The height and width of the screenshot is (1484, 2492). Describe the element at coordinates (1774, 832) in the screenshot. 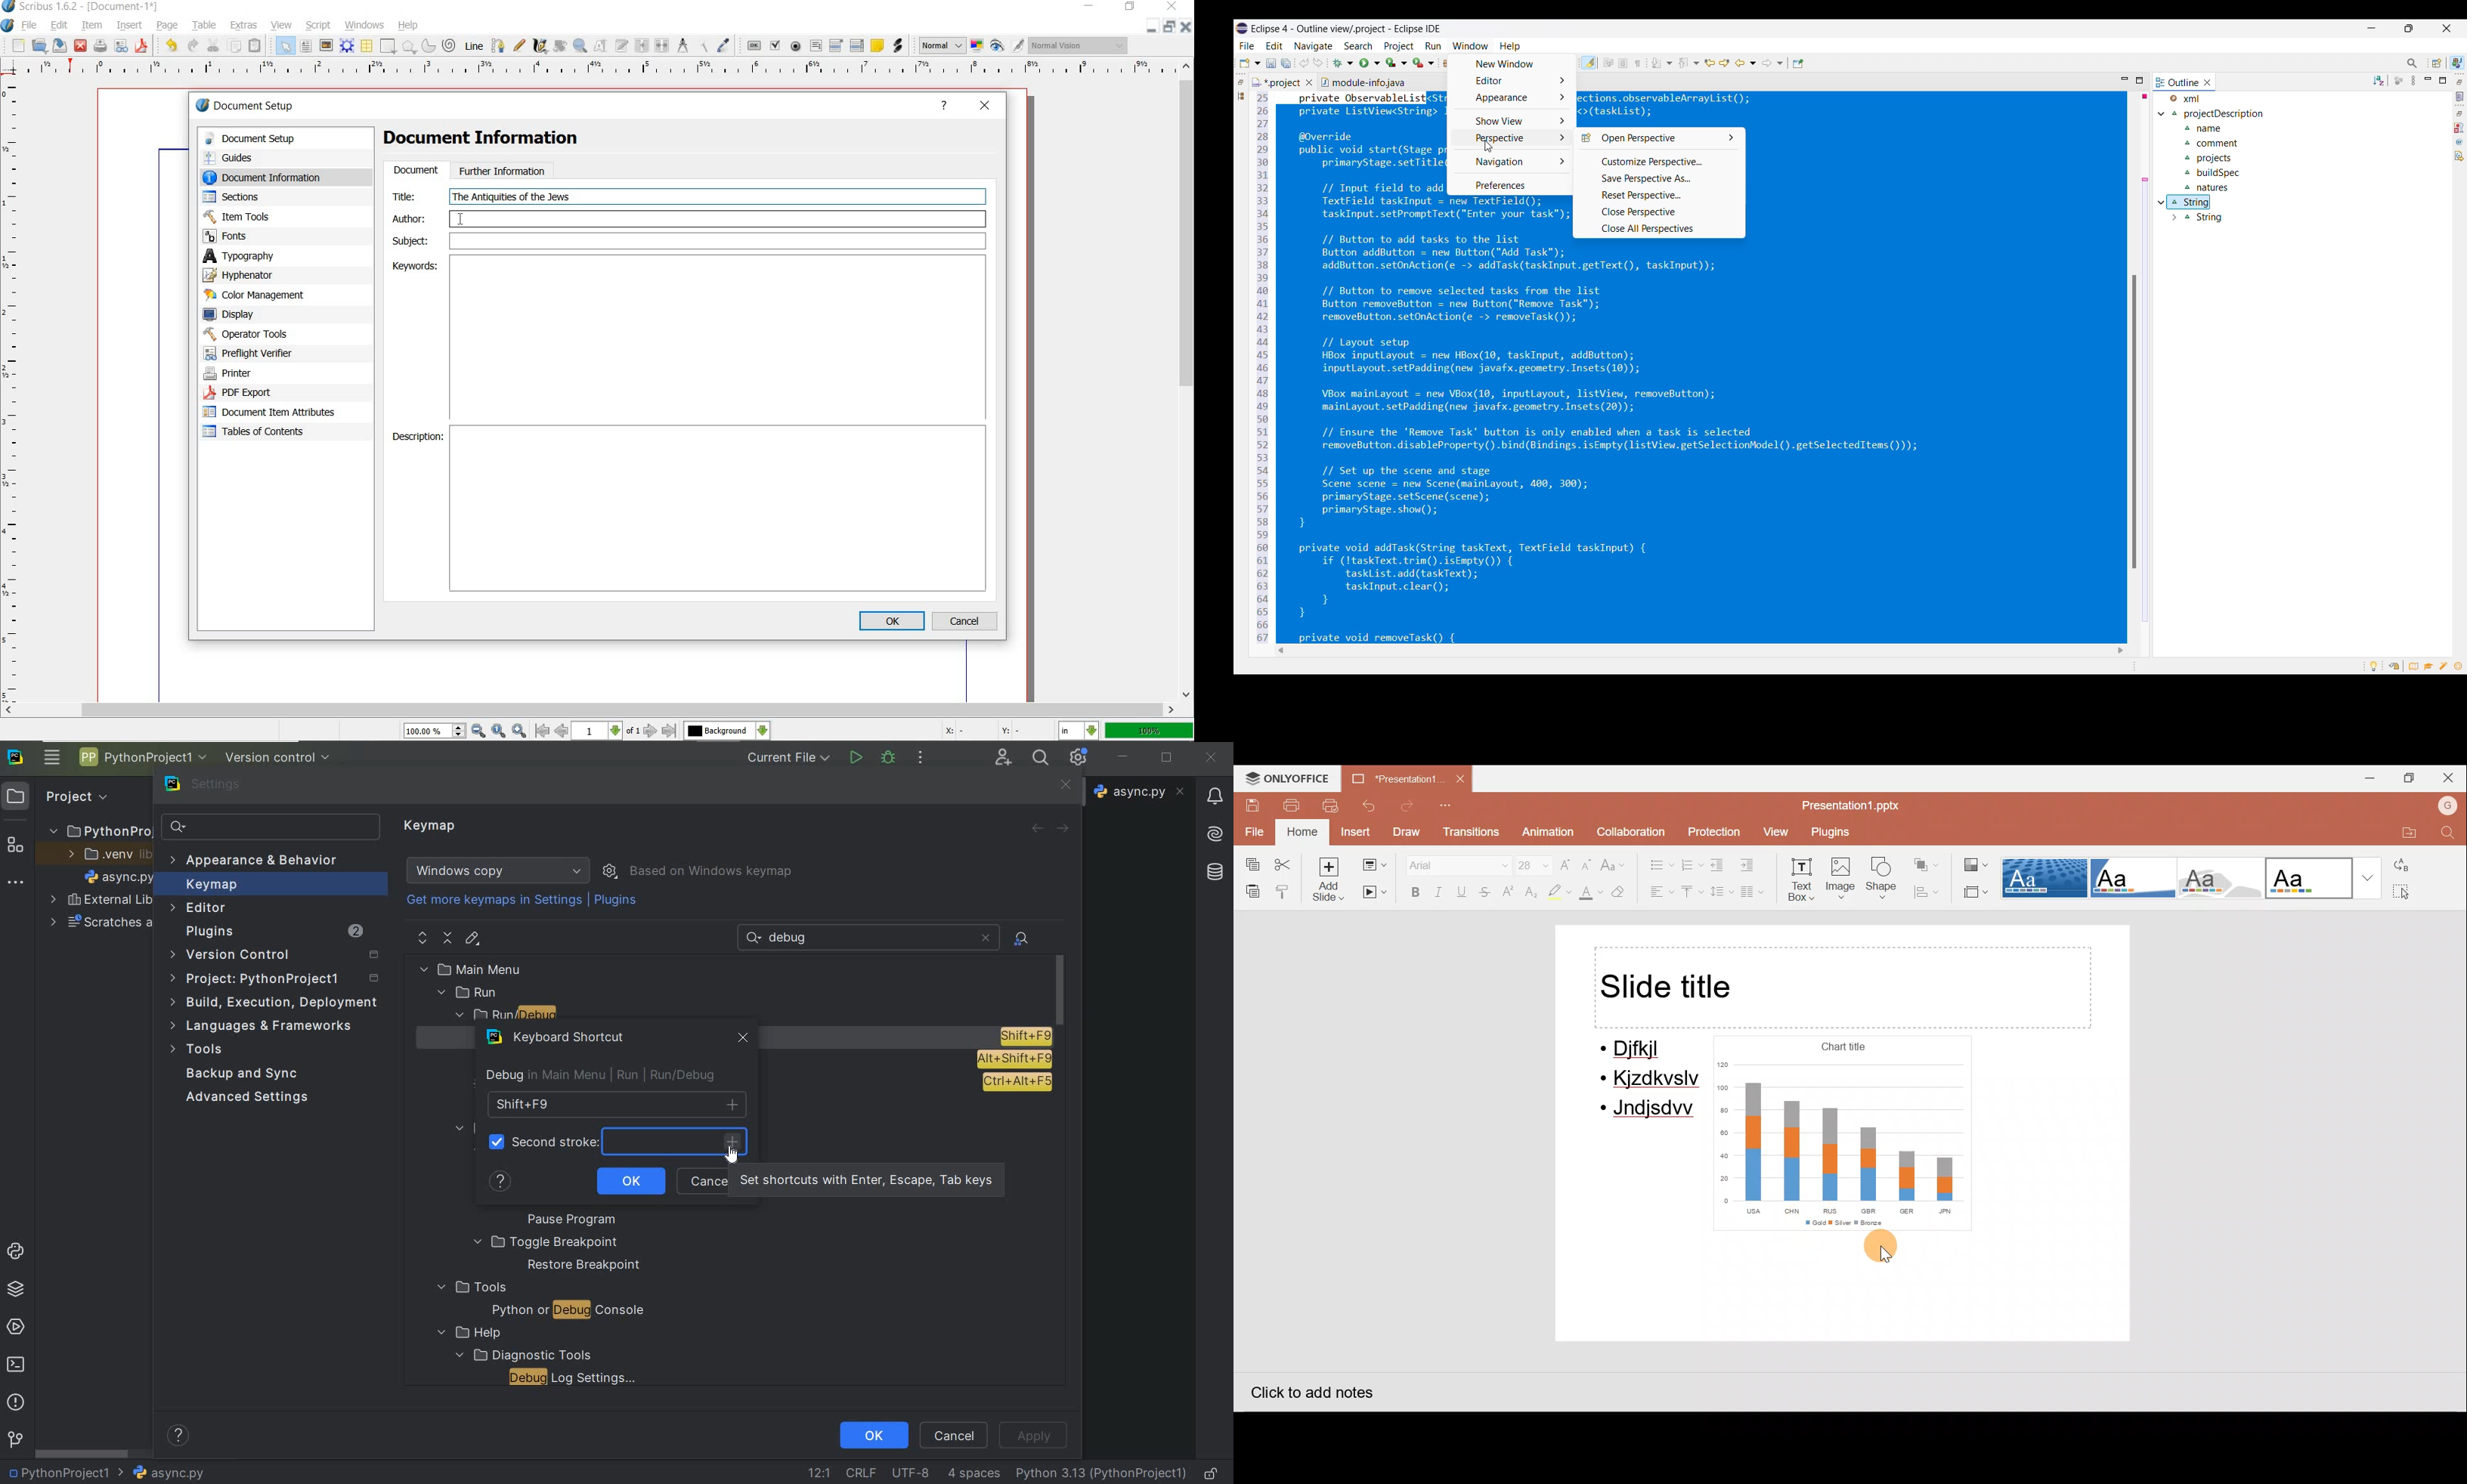

I see `View` at that location.